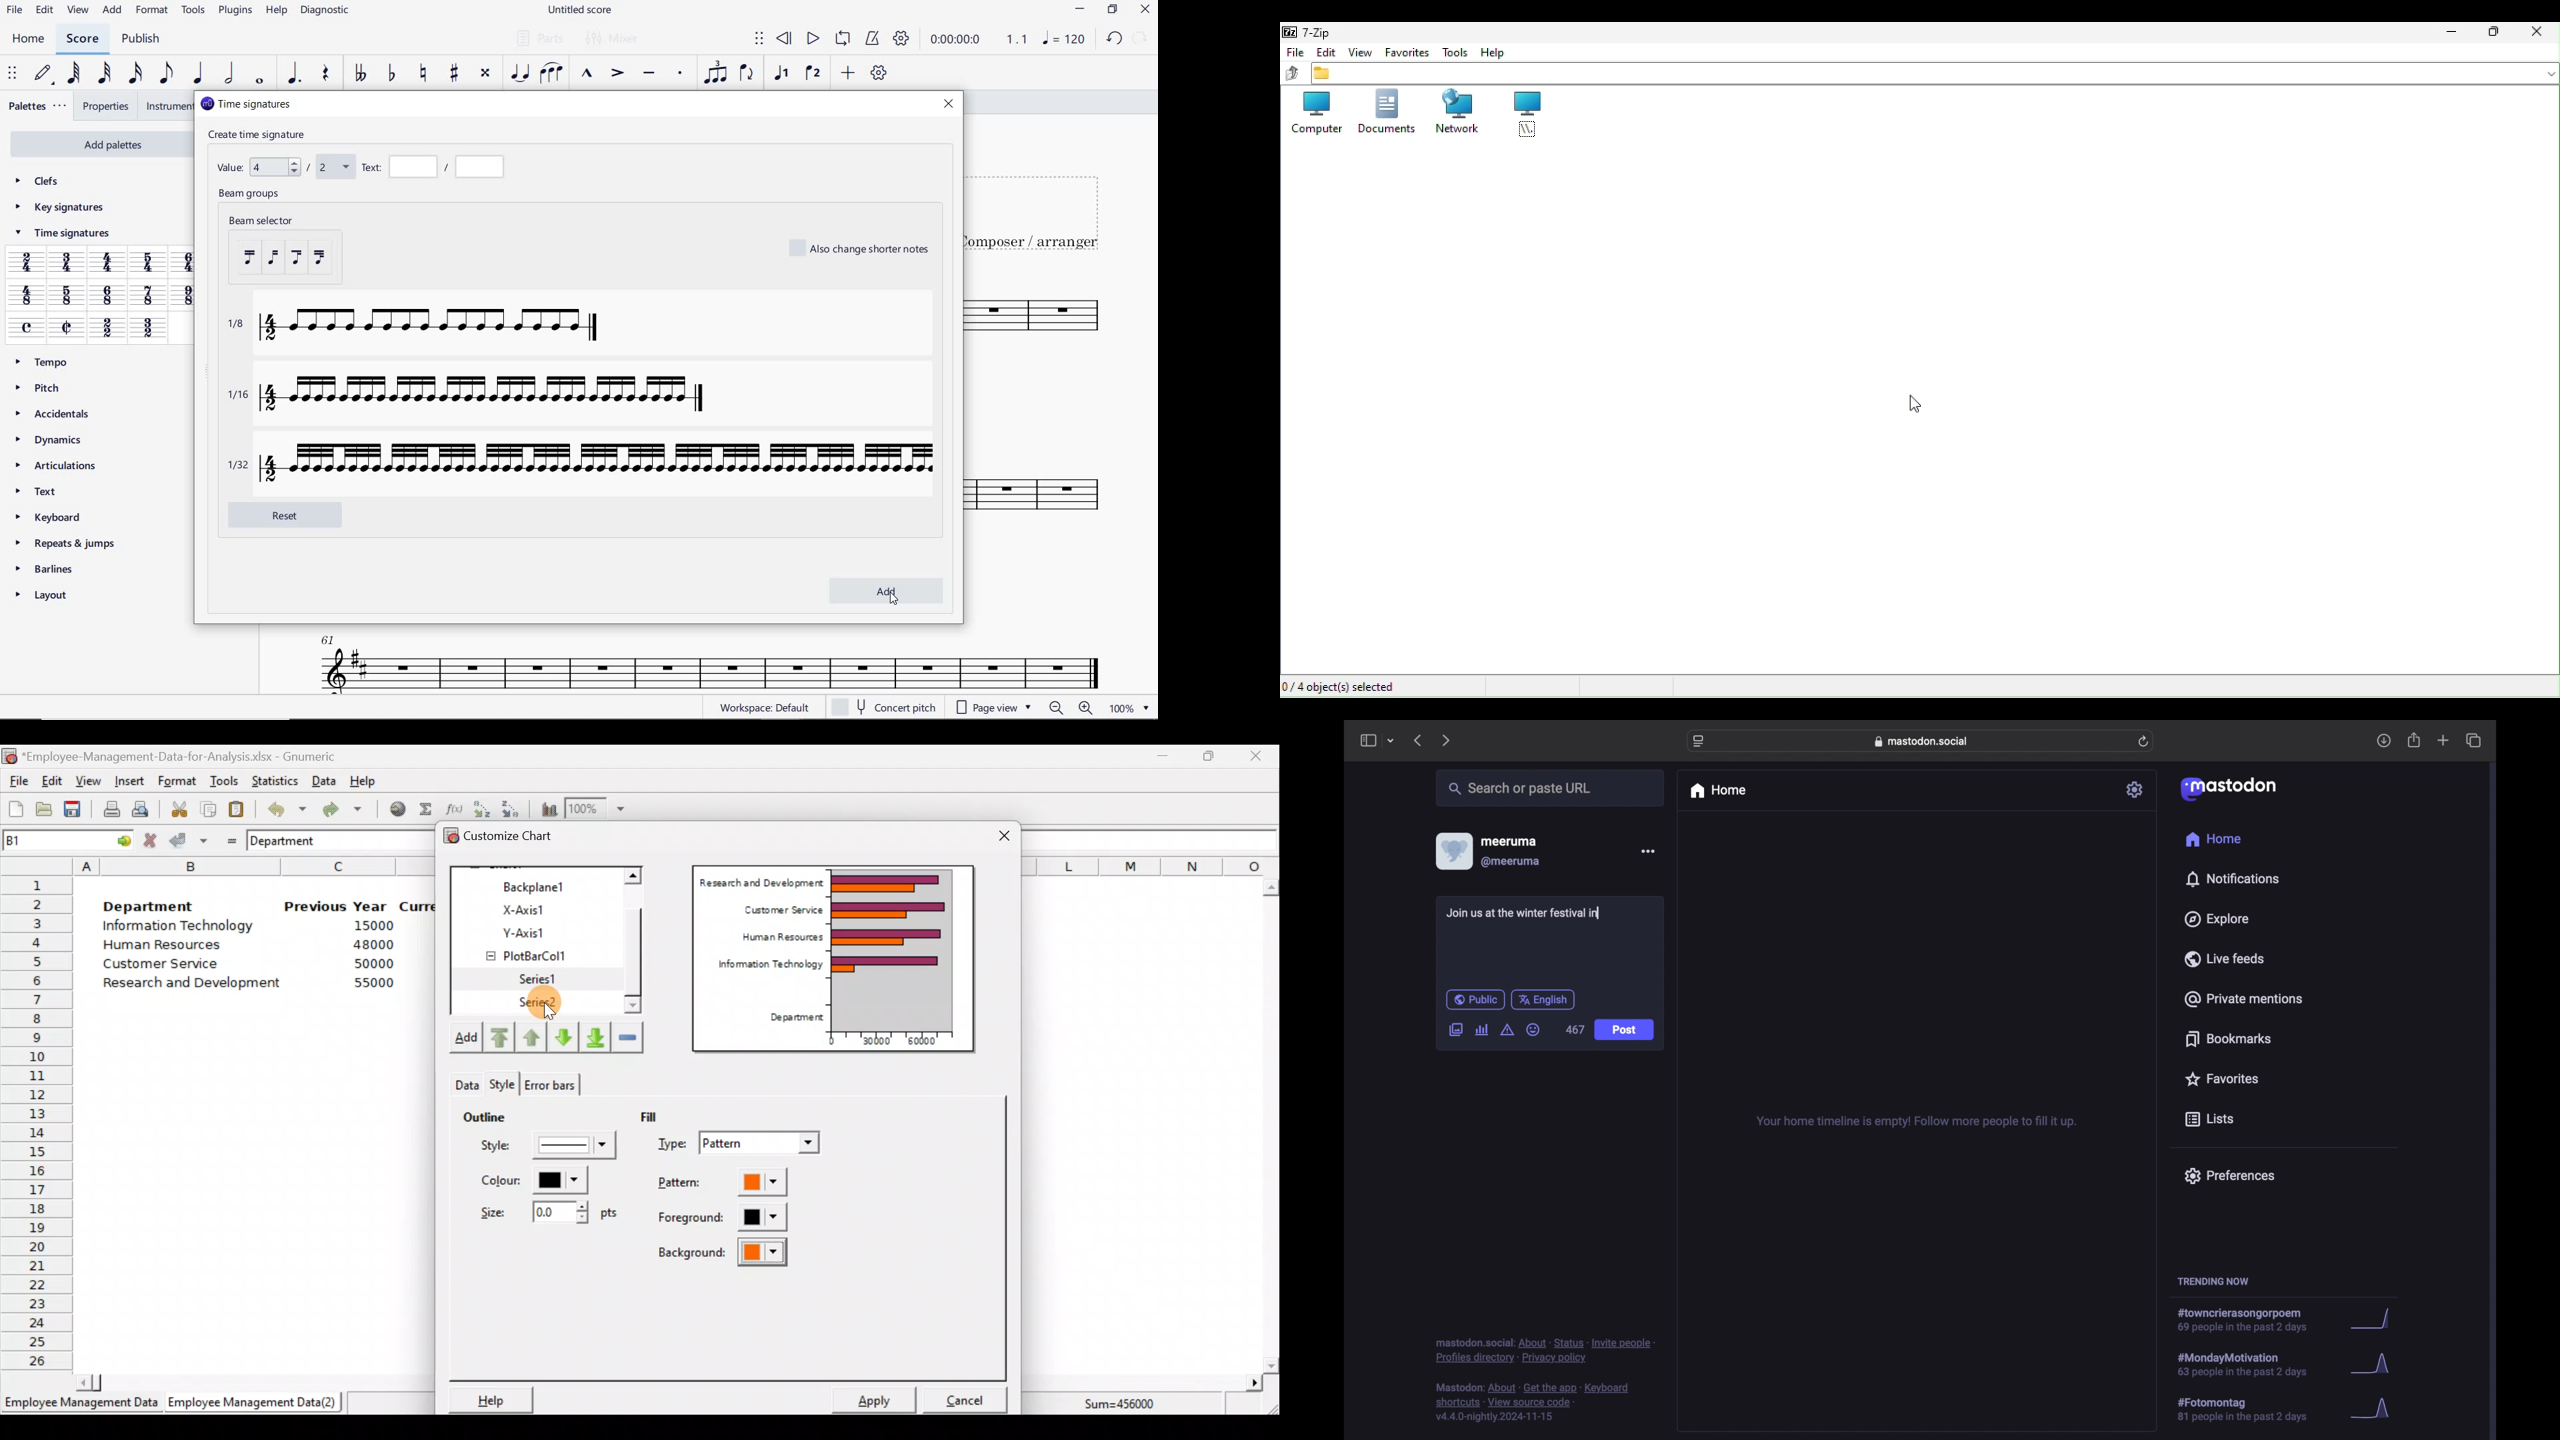 The width and height of the screenshot is (2576, 1456). What do you see at coordinates (1451, 111) in the screenshot?
I see `Network` at bounding box center [1451, 111].